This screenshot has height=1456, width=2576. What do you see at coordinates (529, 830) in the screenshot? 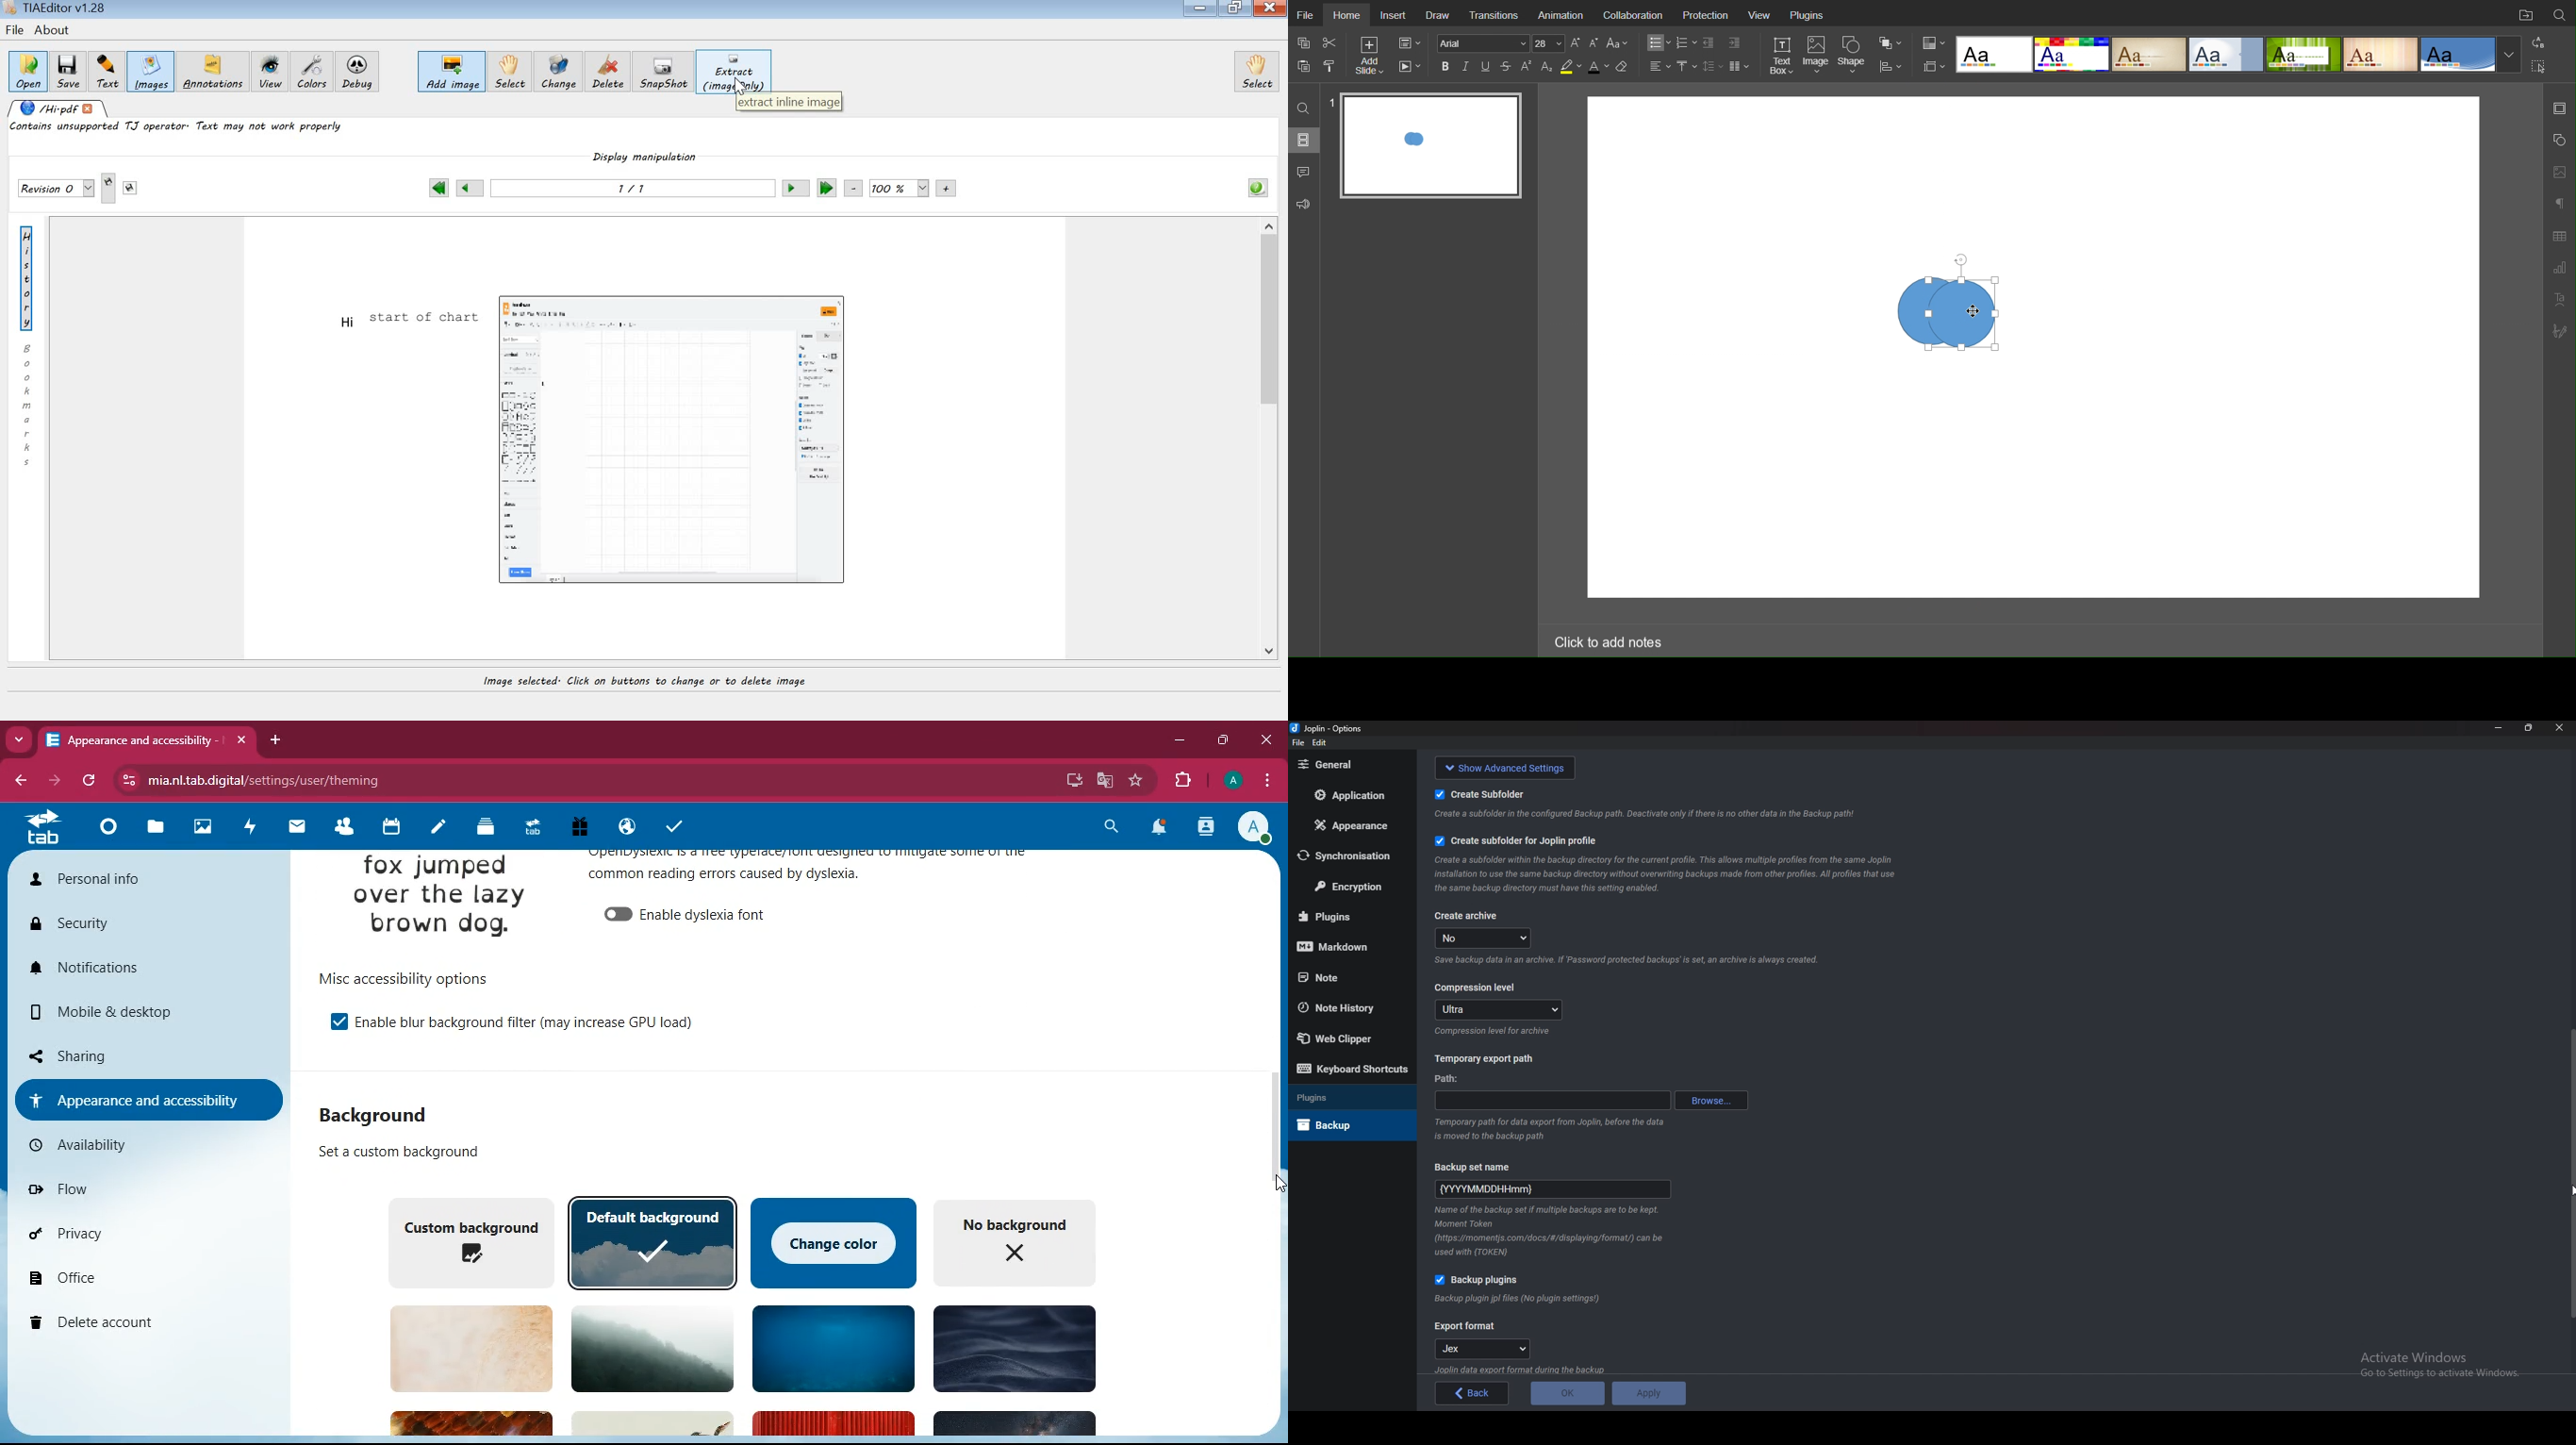
I see `tab` at bounding box center [529, 830].